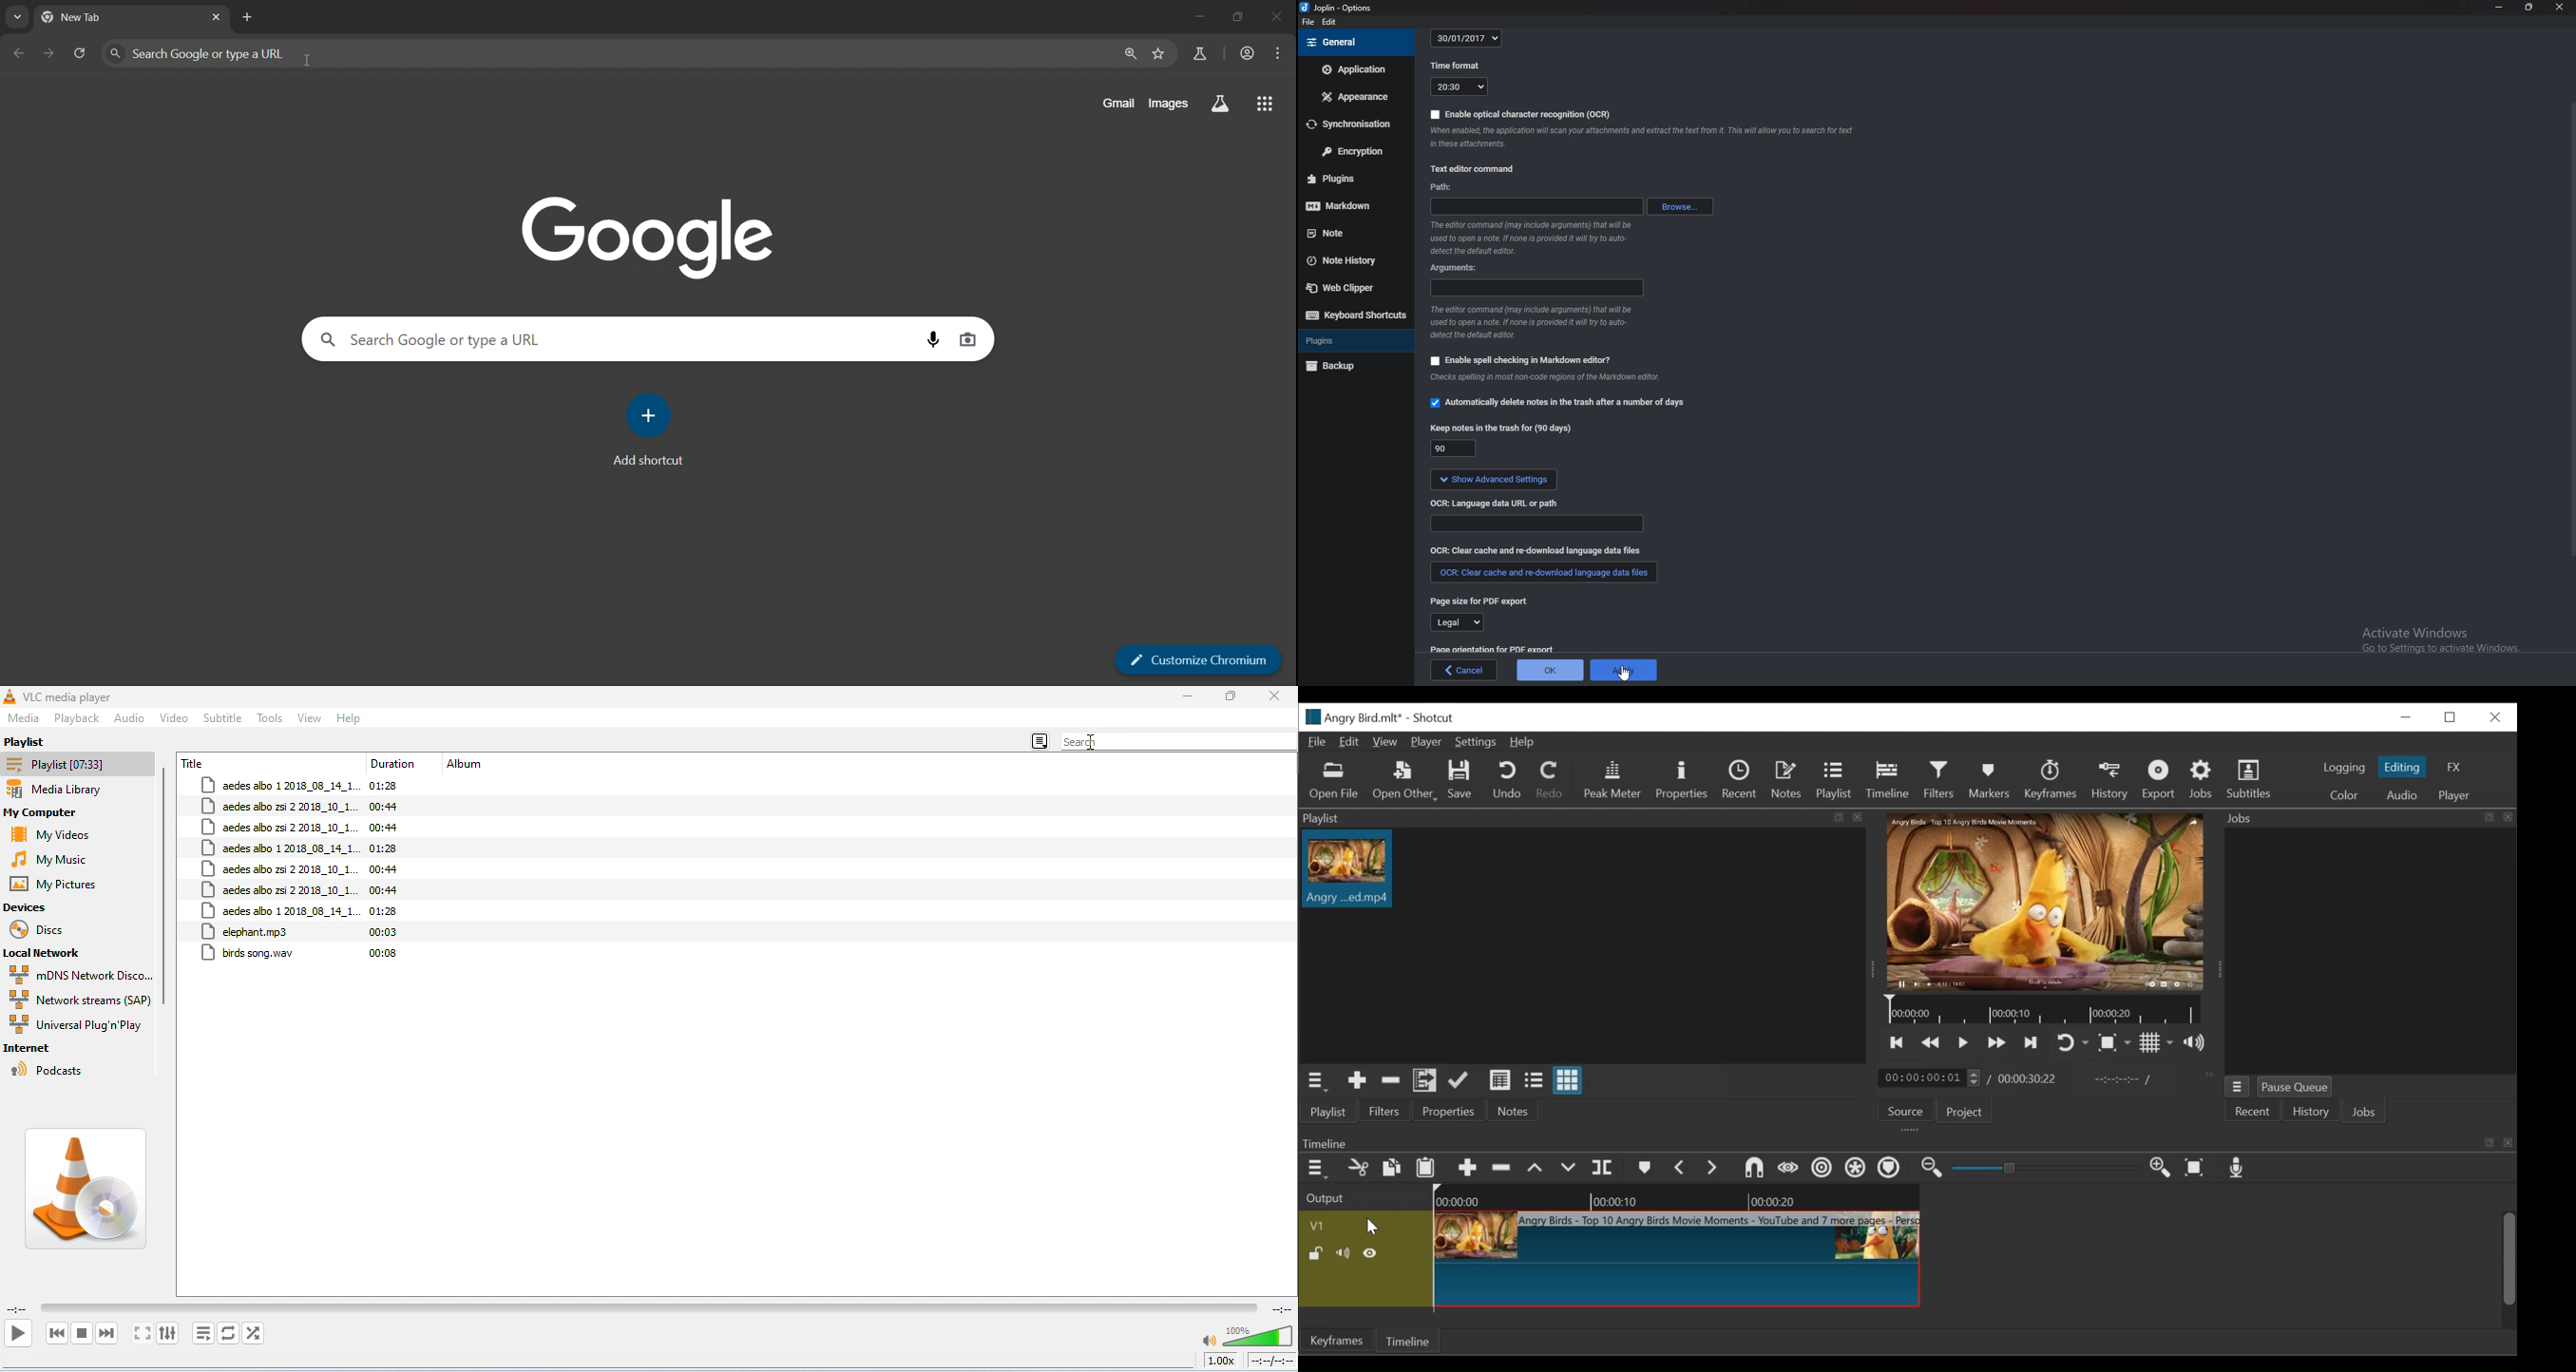 This screenshot has height=1372, width=2576. I want to click on cursor, so click(1623, 675).